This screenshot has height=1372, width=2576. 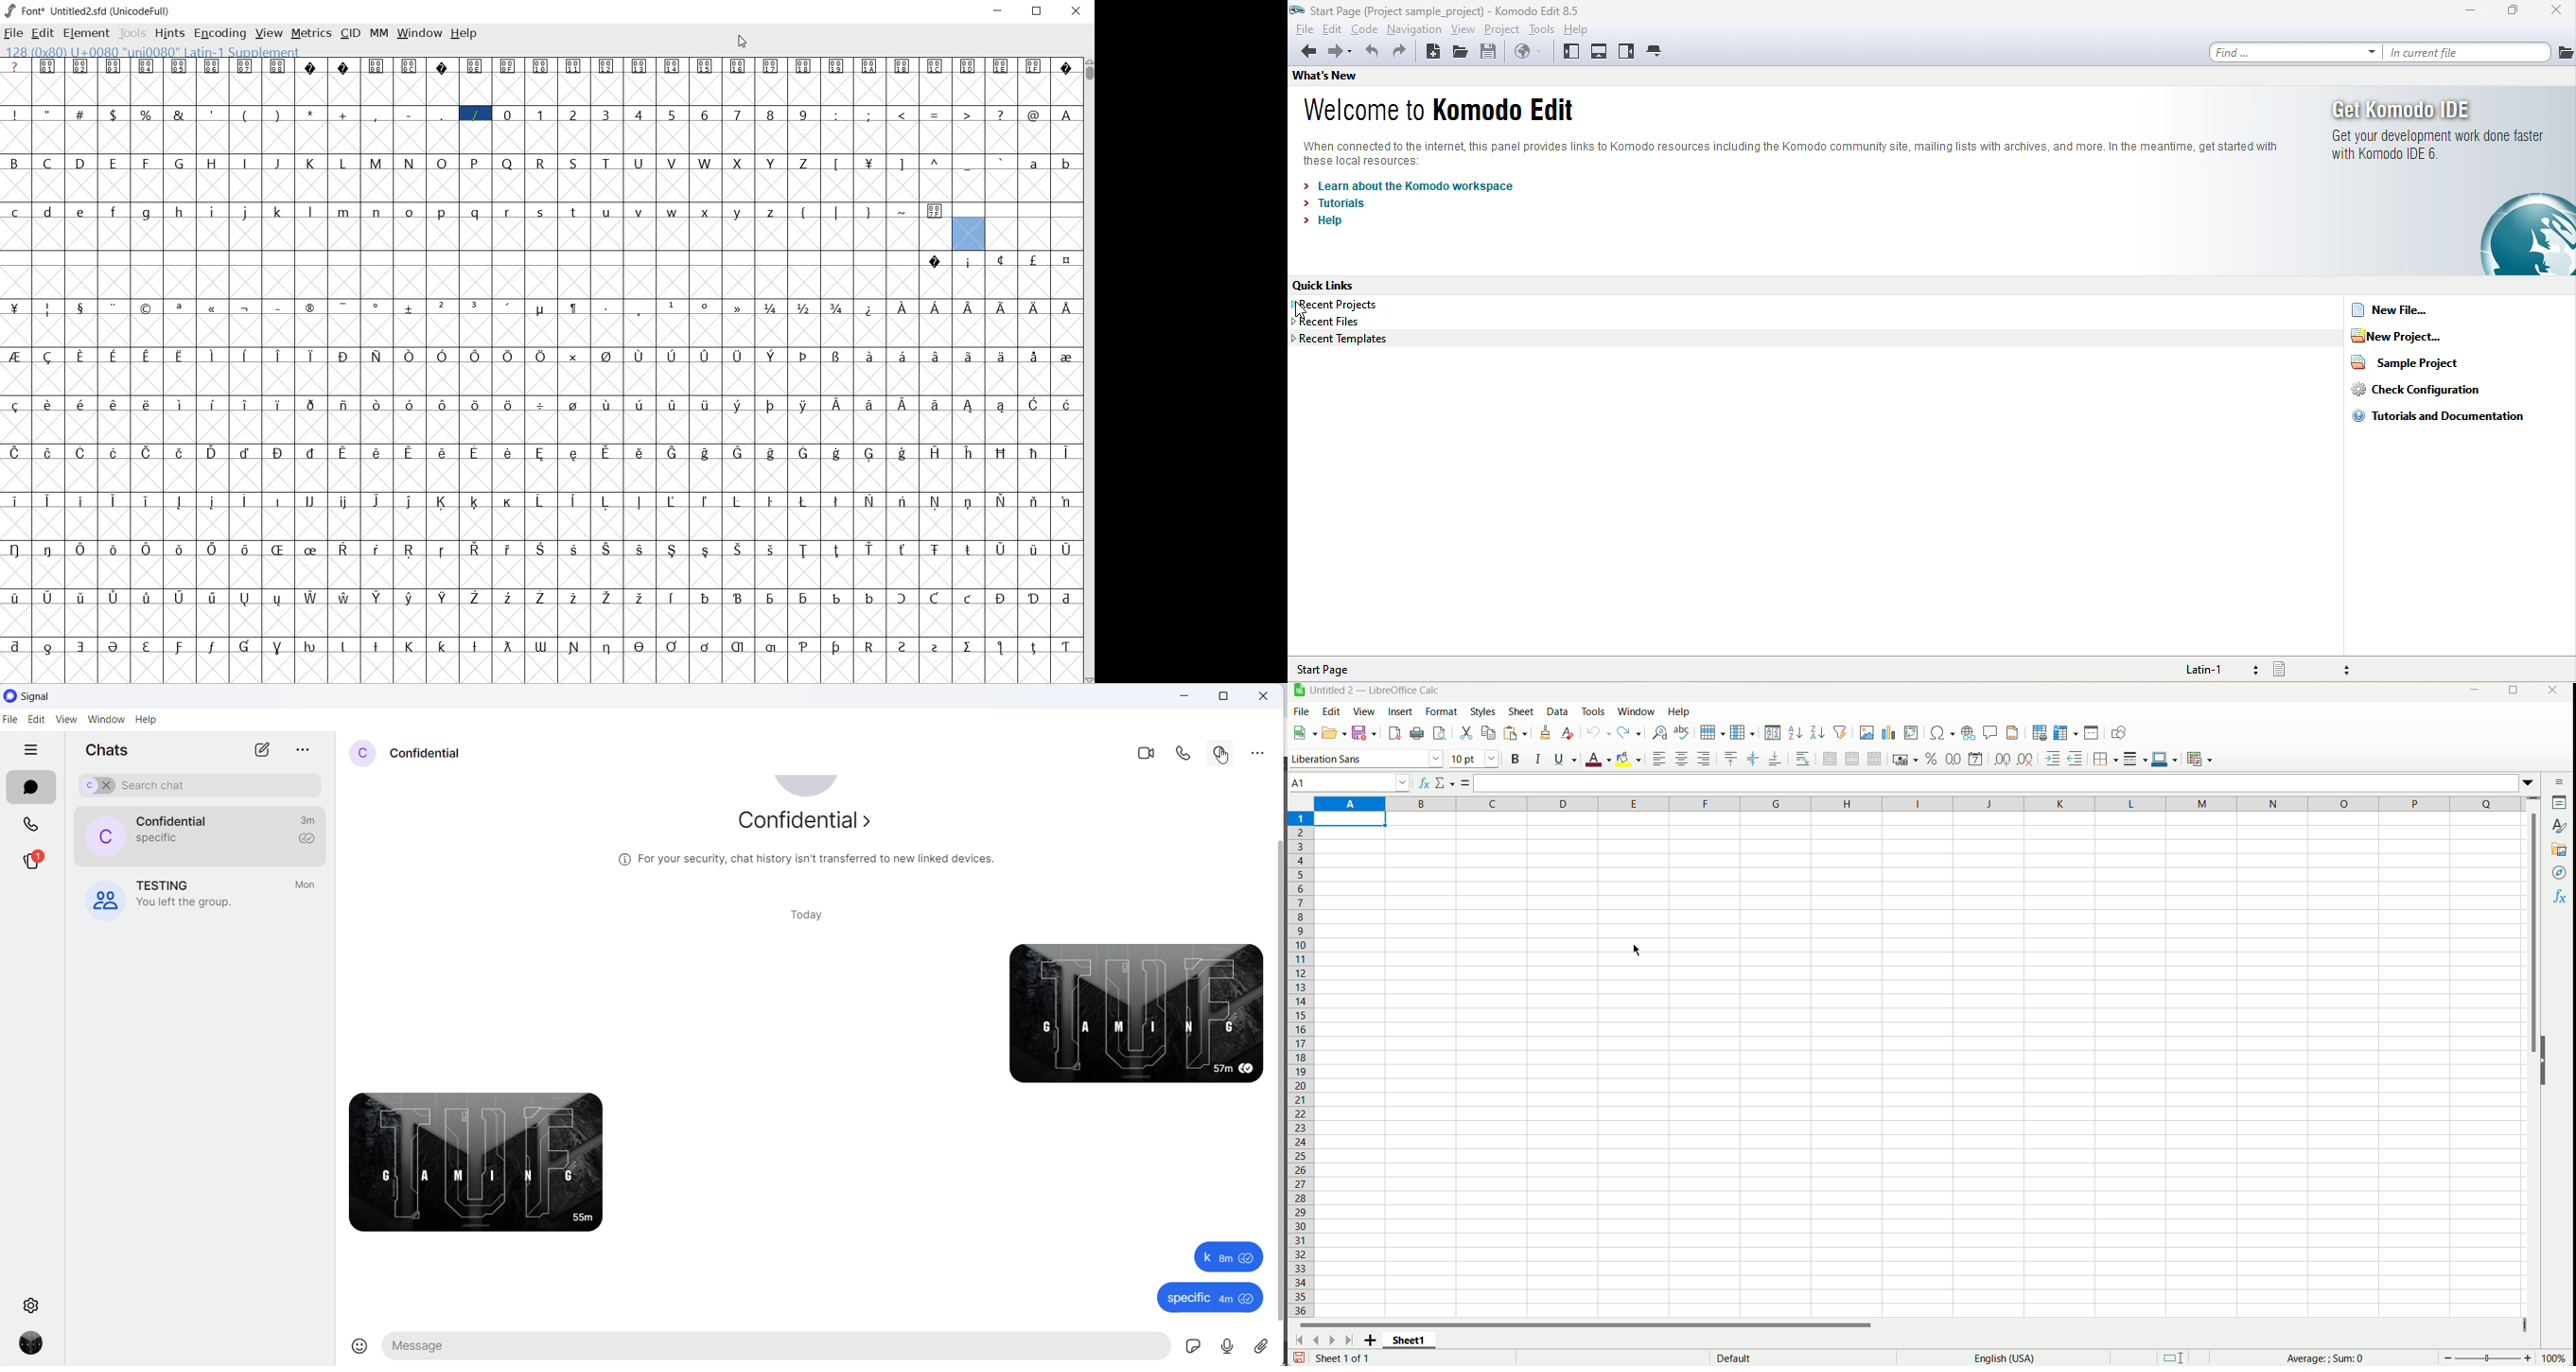 I want to click on TOOLS, so click(x=132, y=34).